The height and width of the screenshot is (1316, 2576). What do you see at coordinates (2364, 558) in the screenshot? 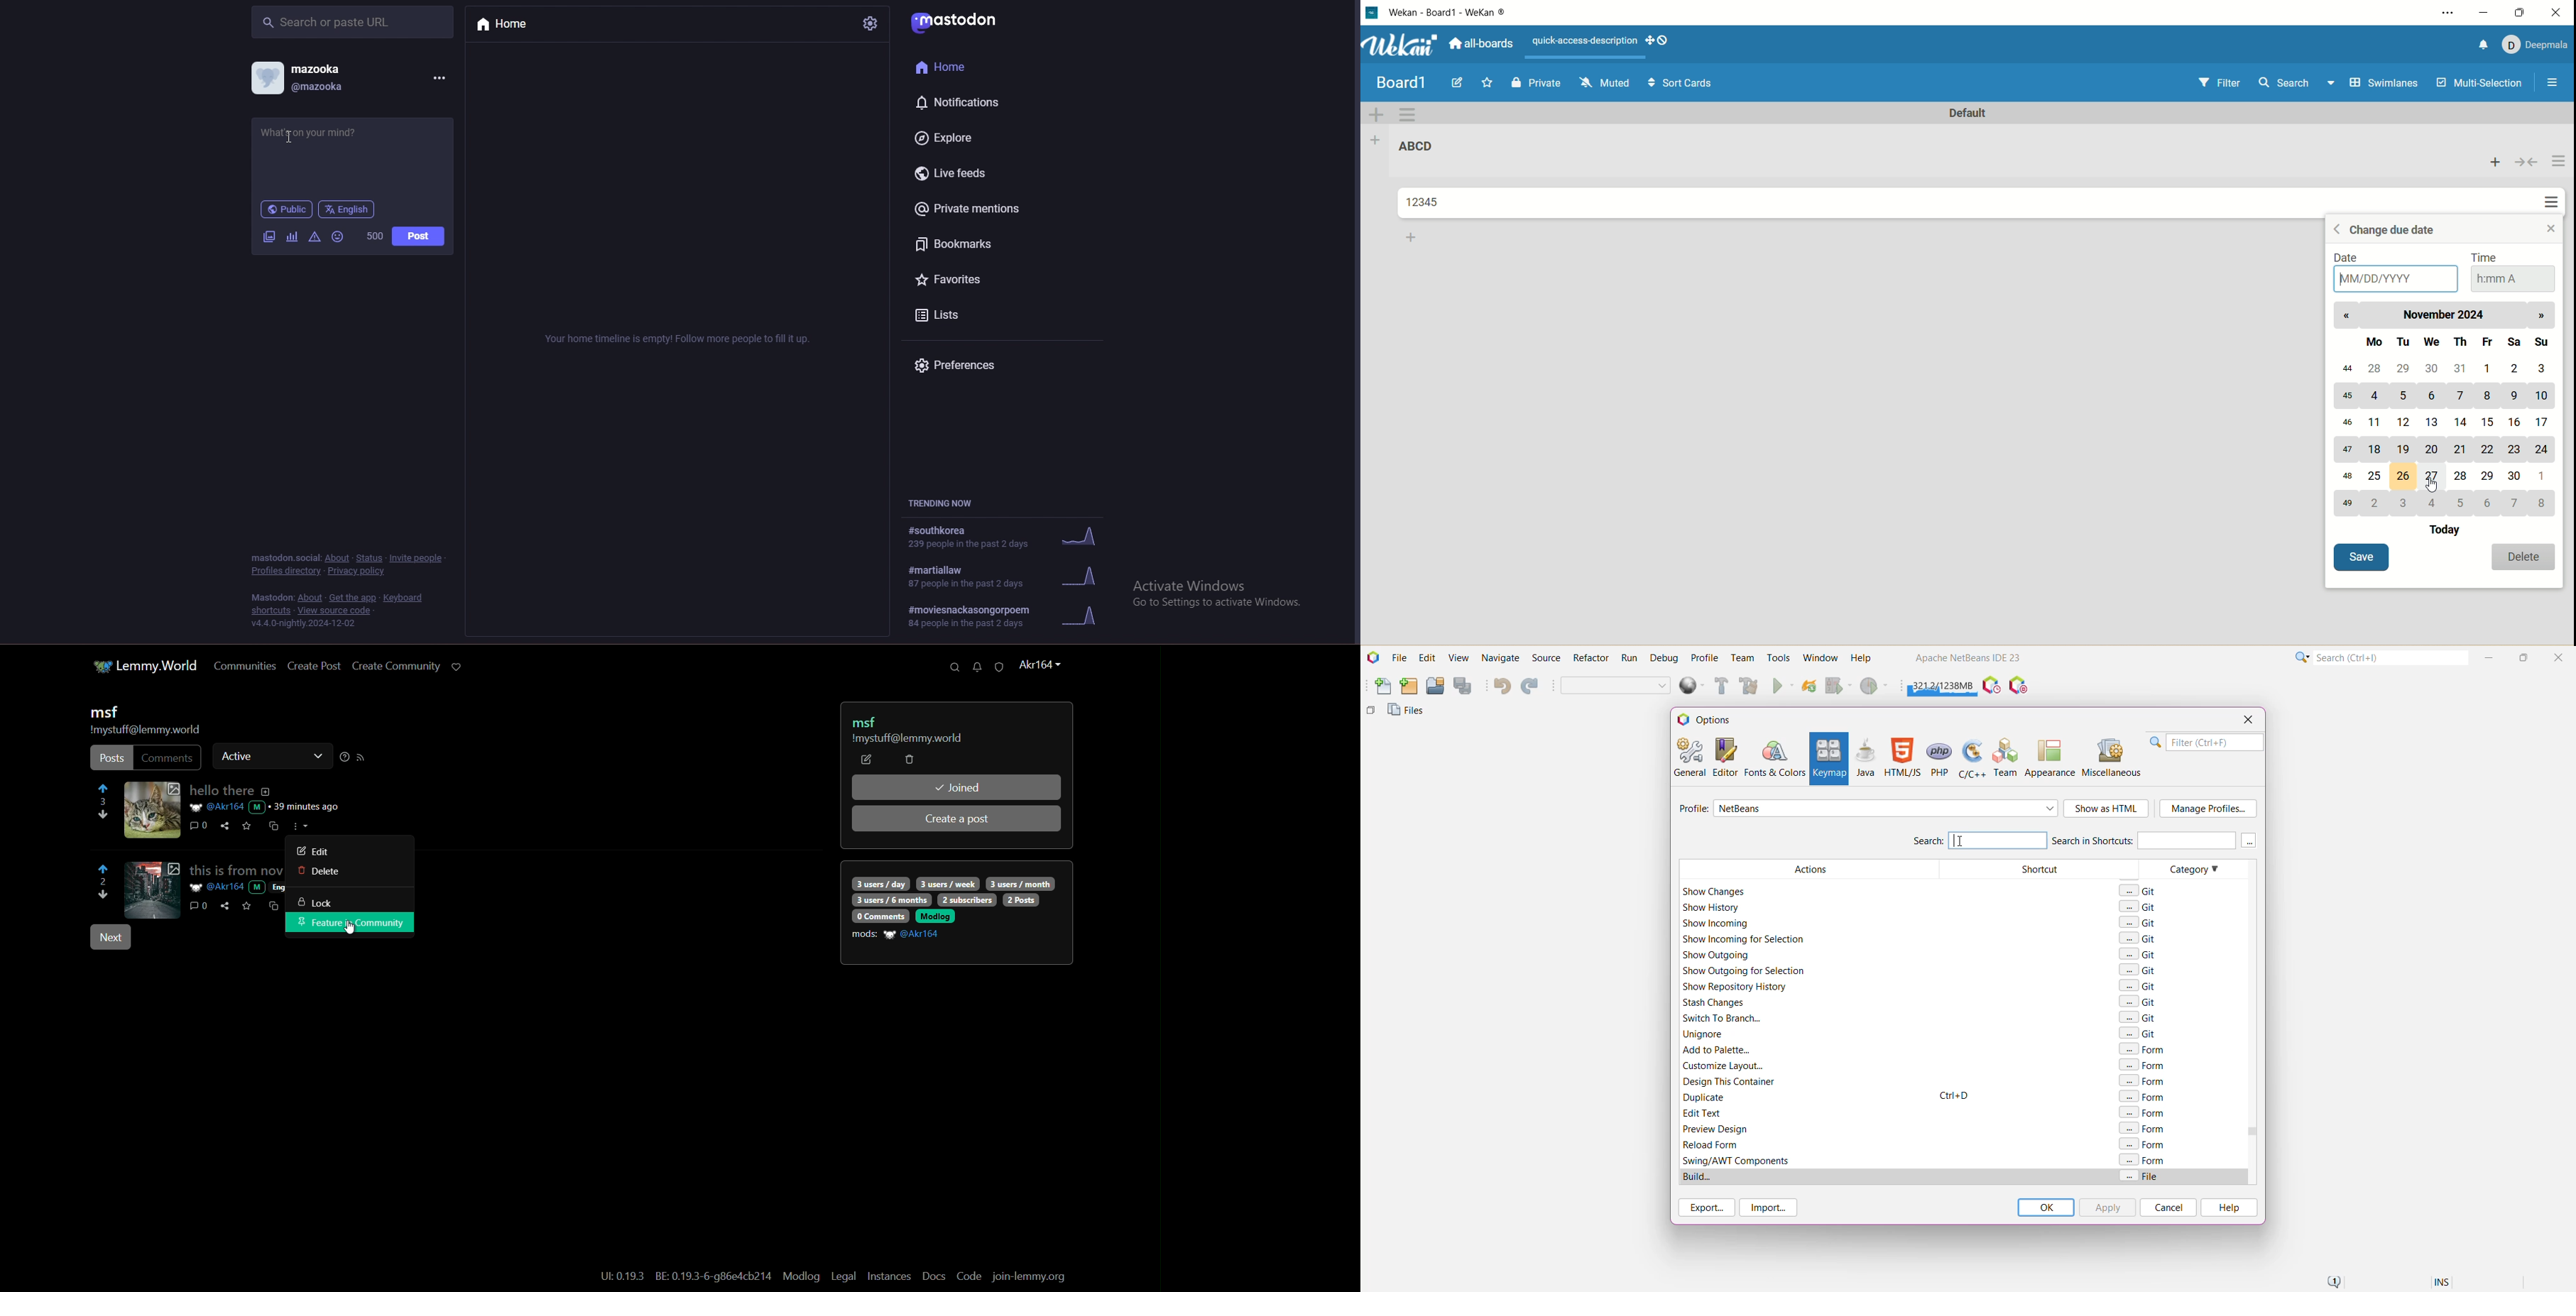
I see `save` at bounding box center [2364, 558].